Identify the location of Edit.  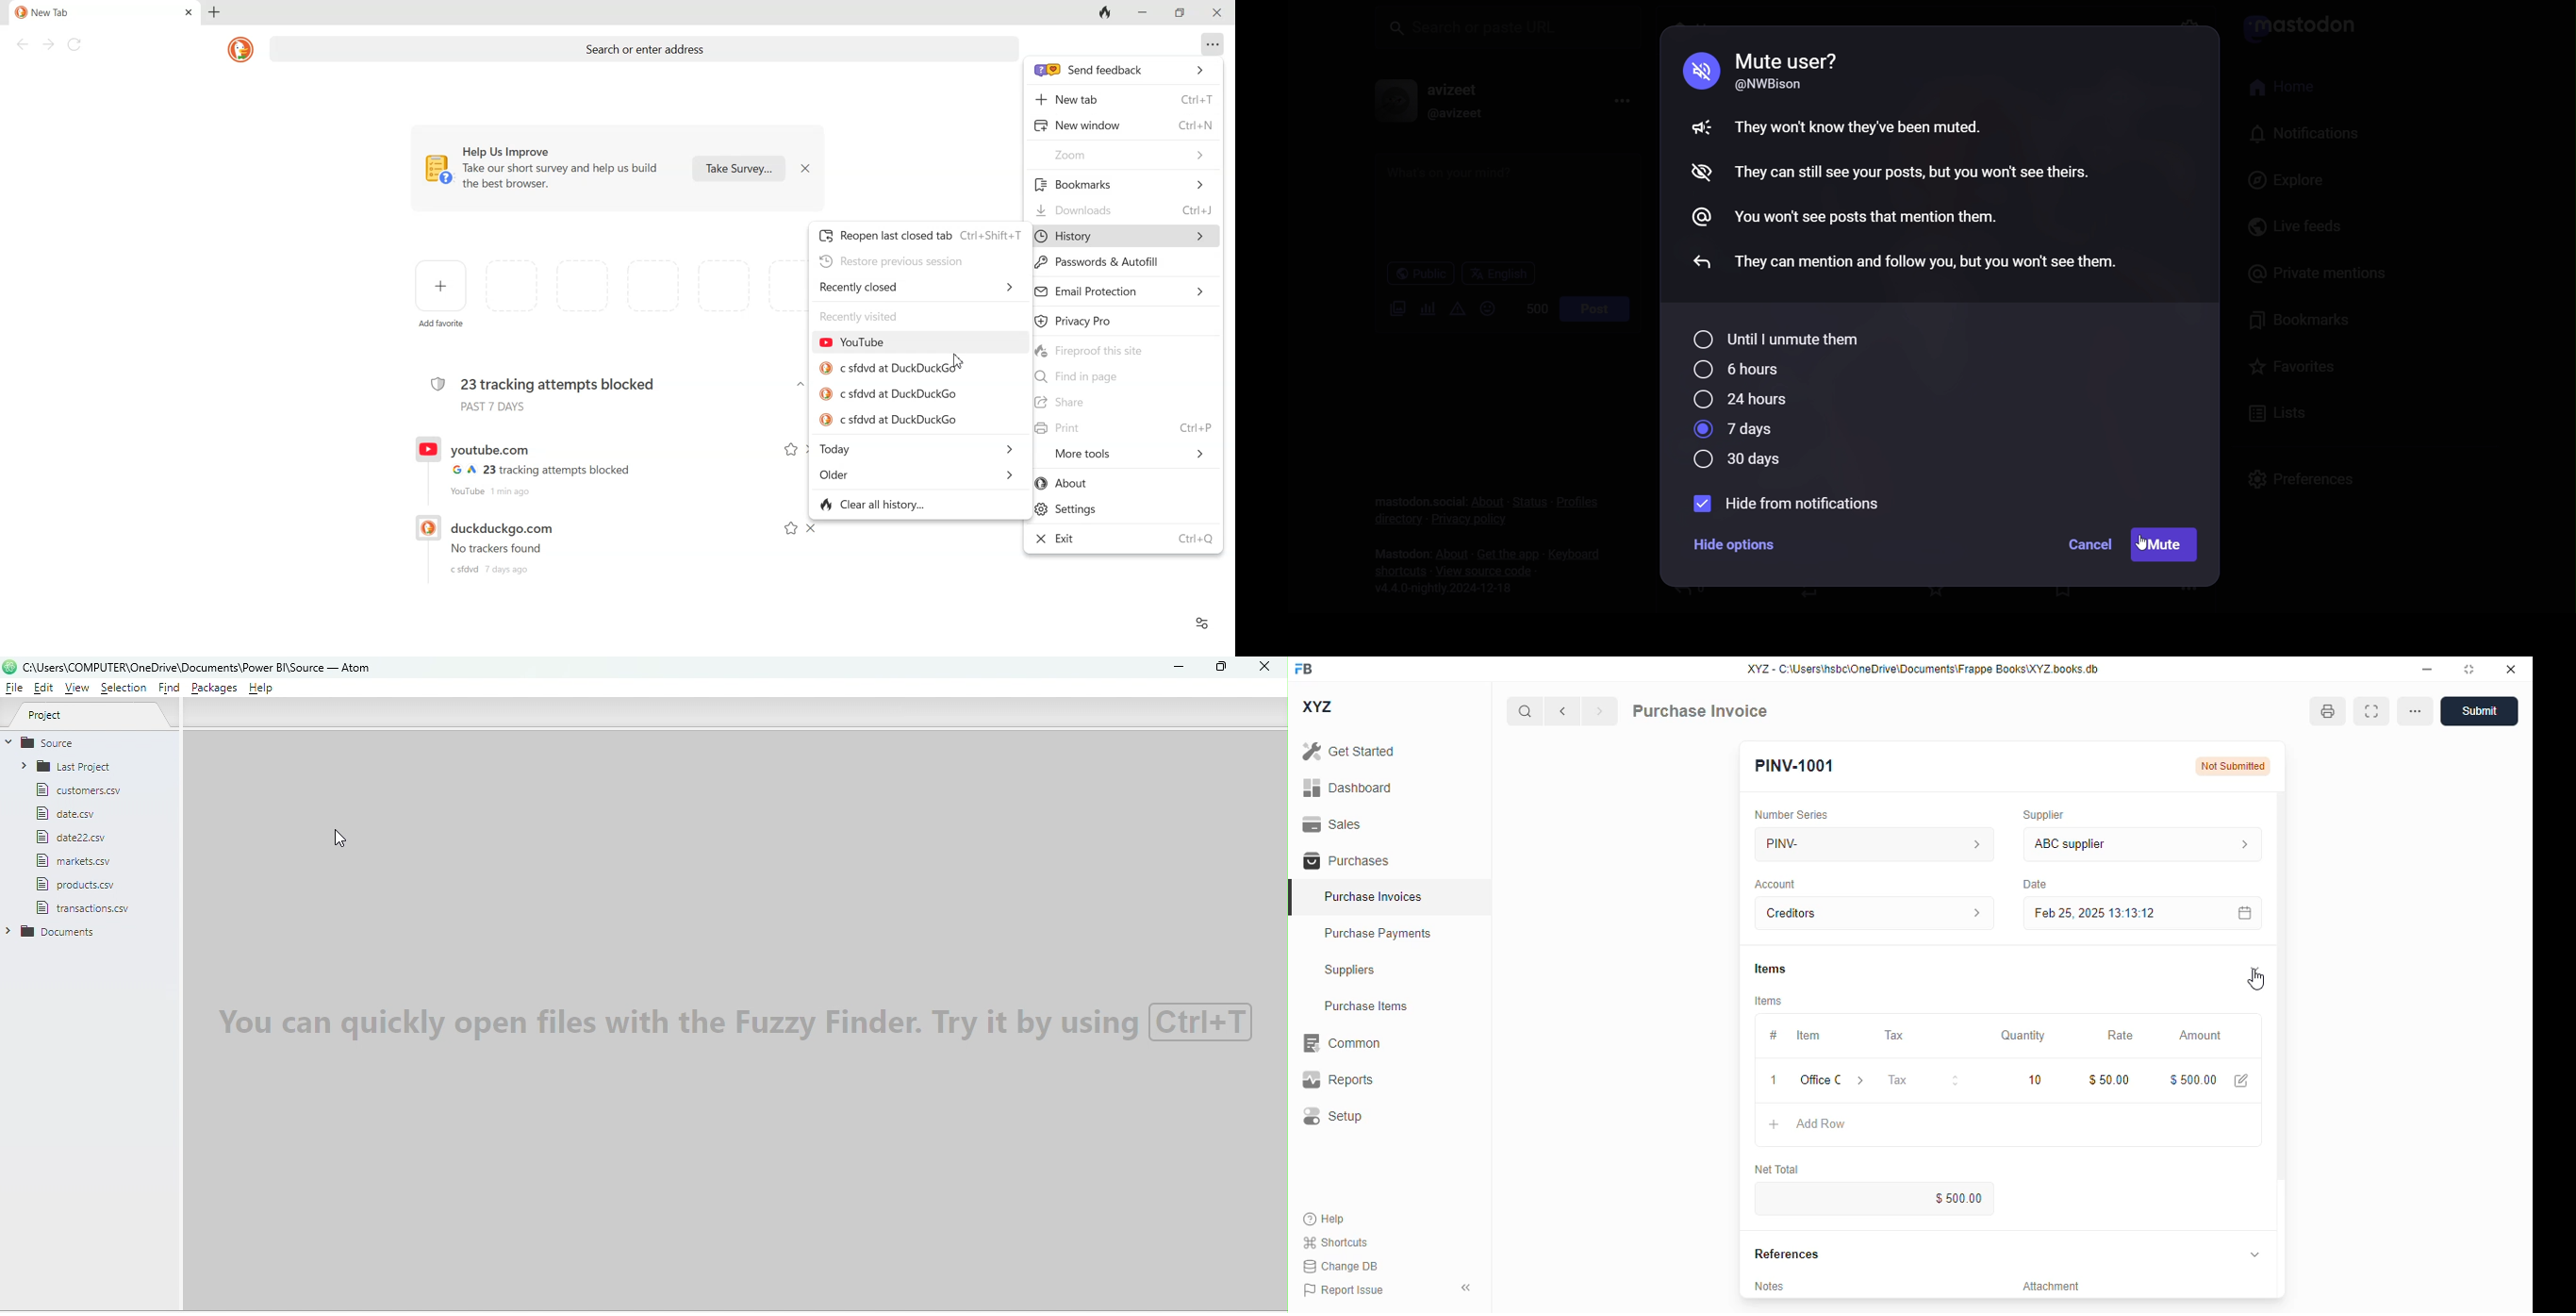
(46, 690).